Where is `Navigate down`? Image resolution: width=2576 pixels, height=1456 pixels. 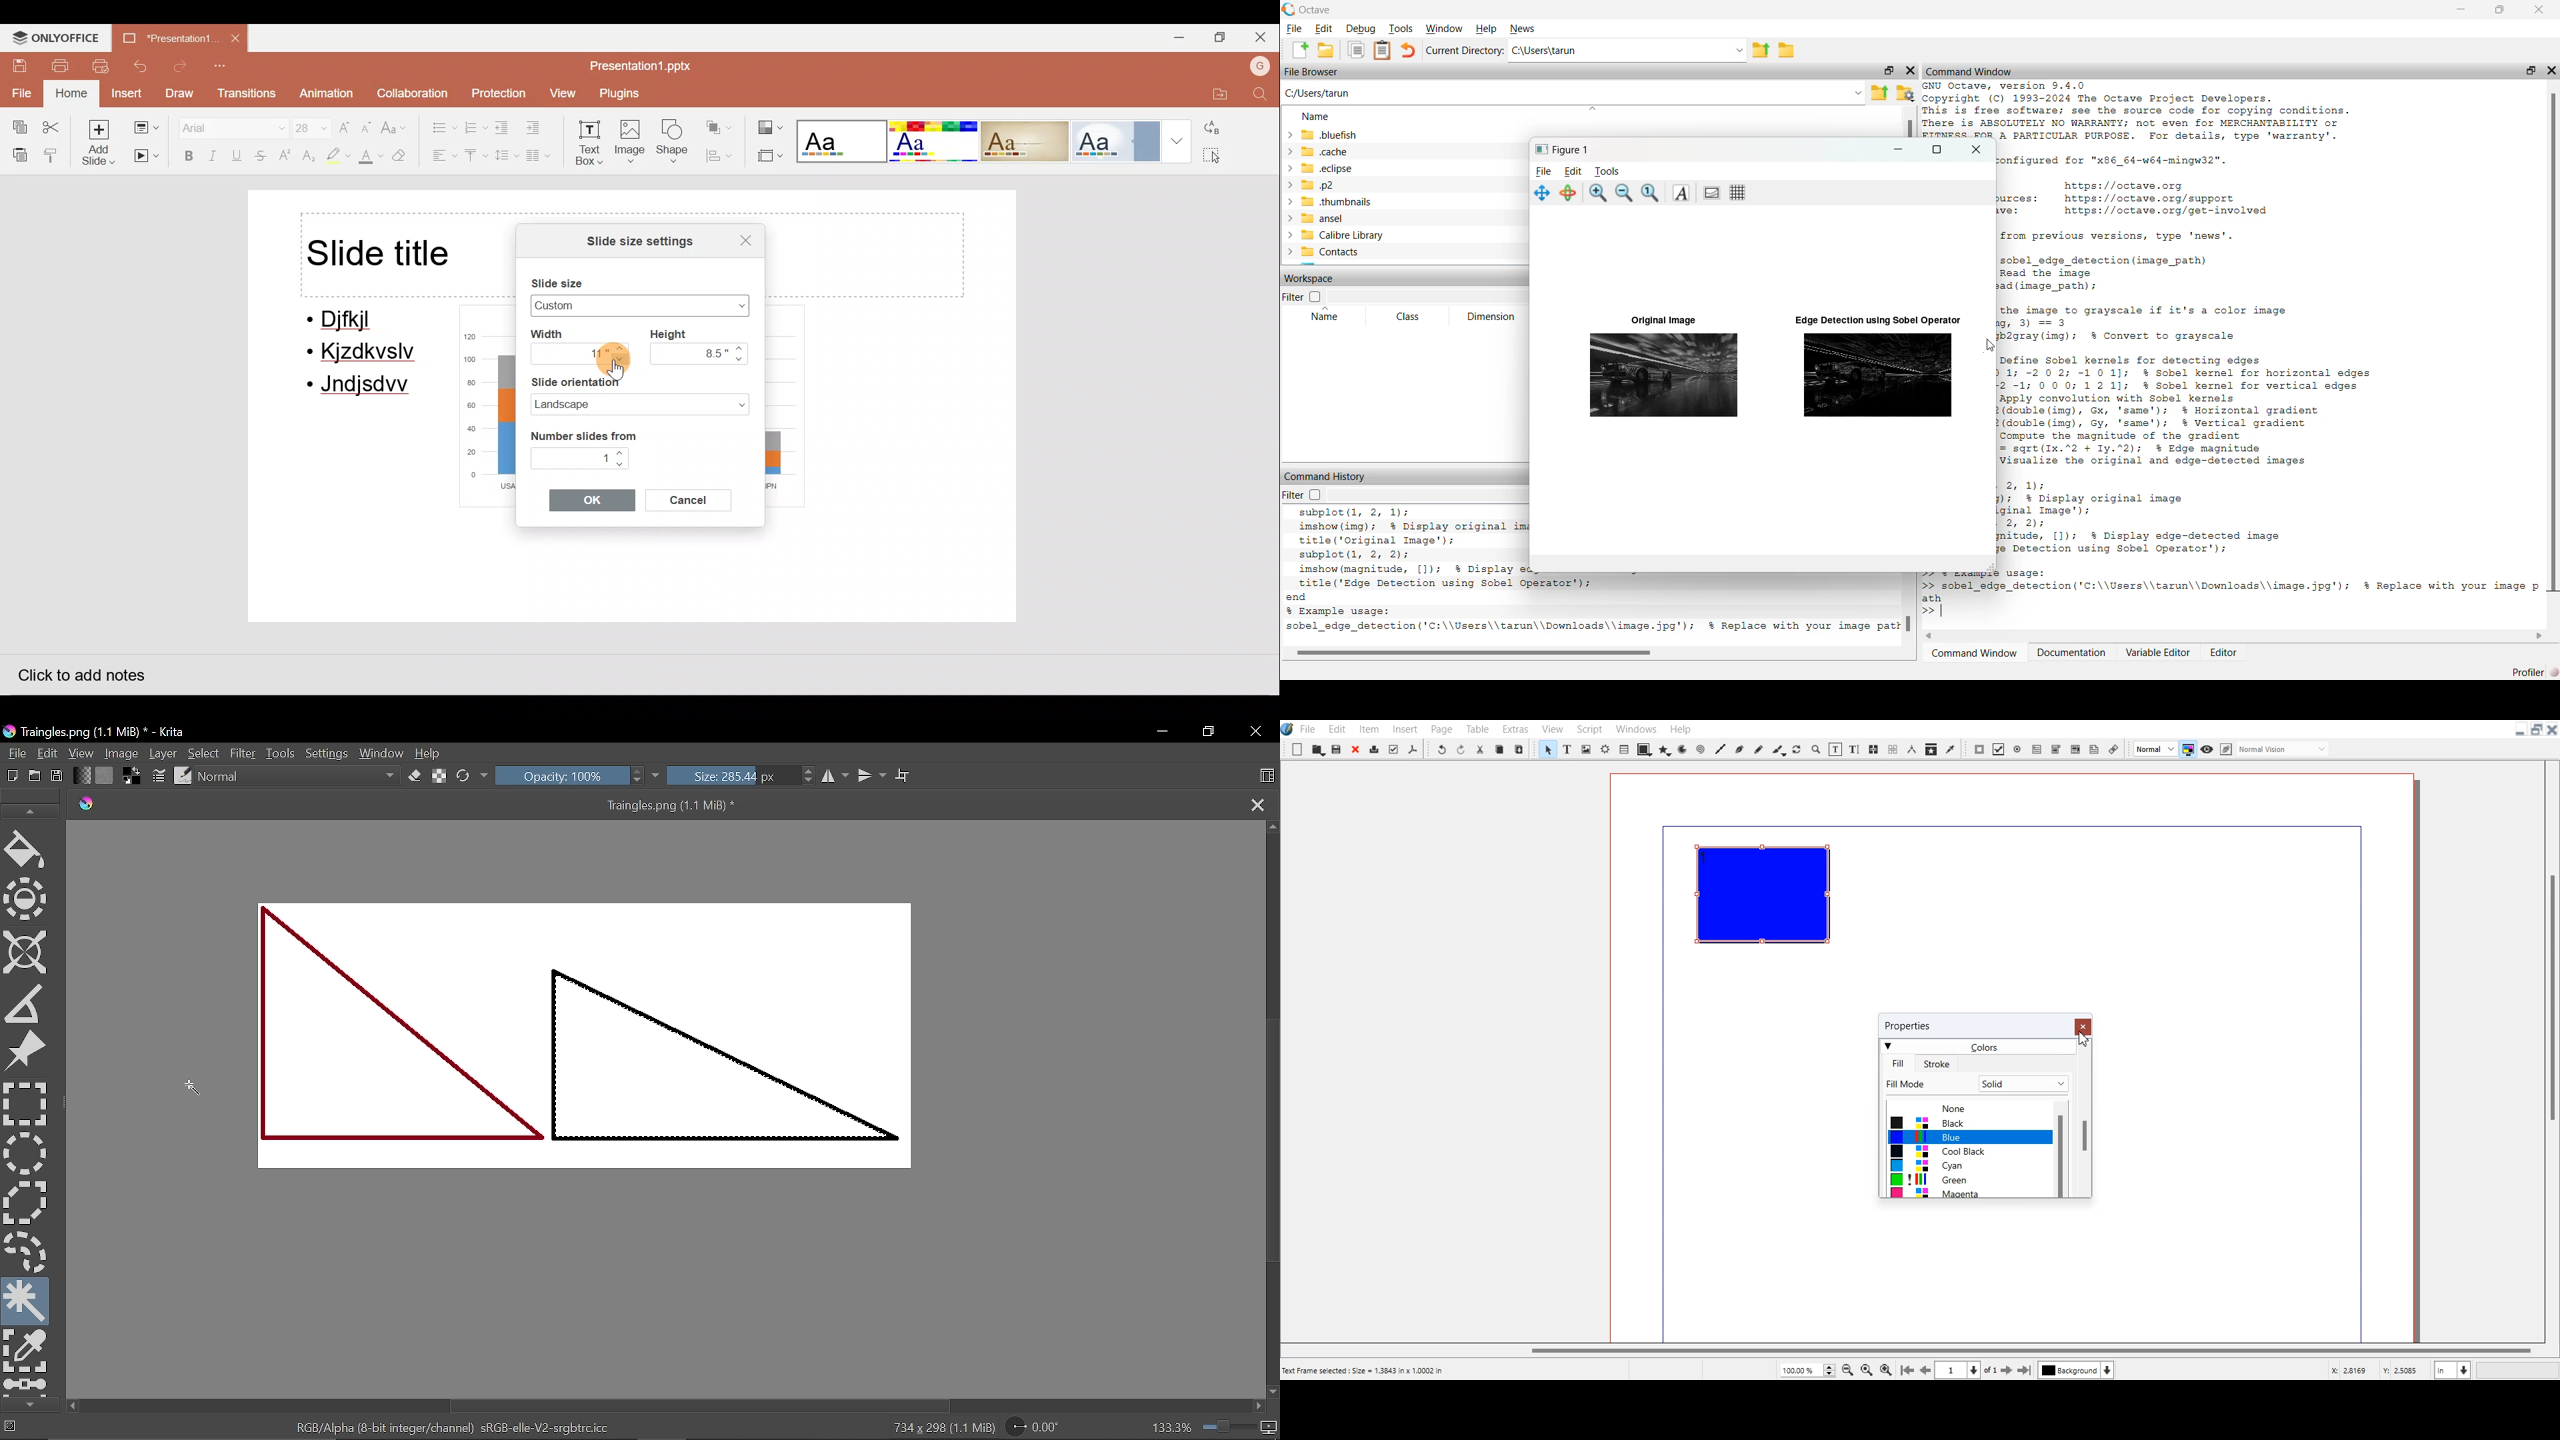
Navigate down is located at coordinates (623, 465).